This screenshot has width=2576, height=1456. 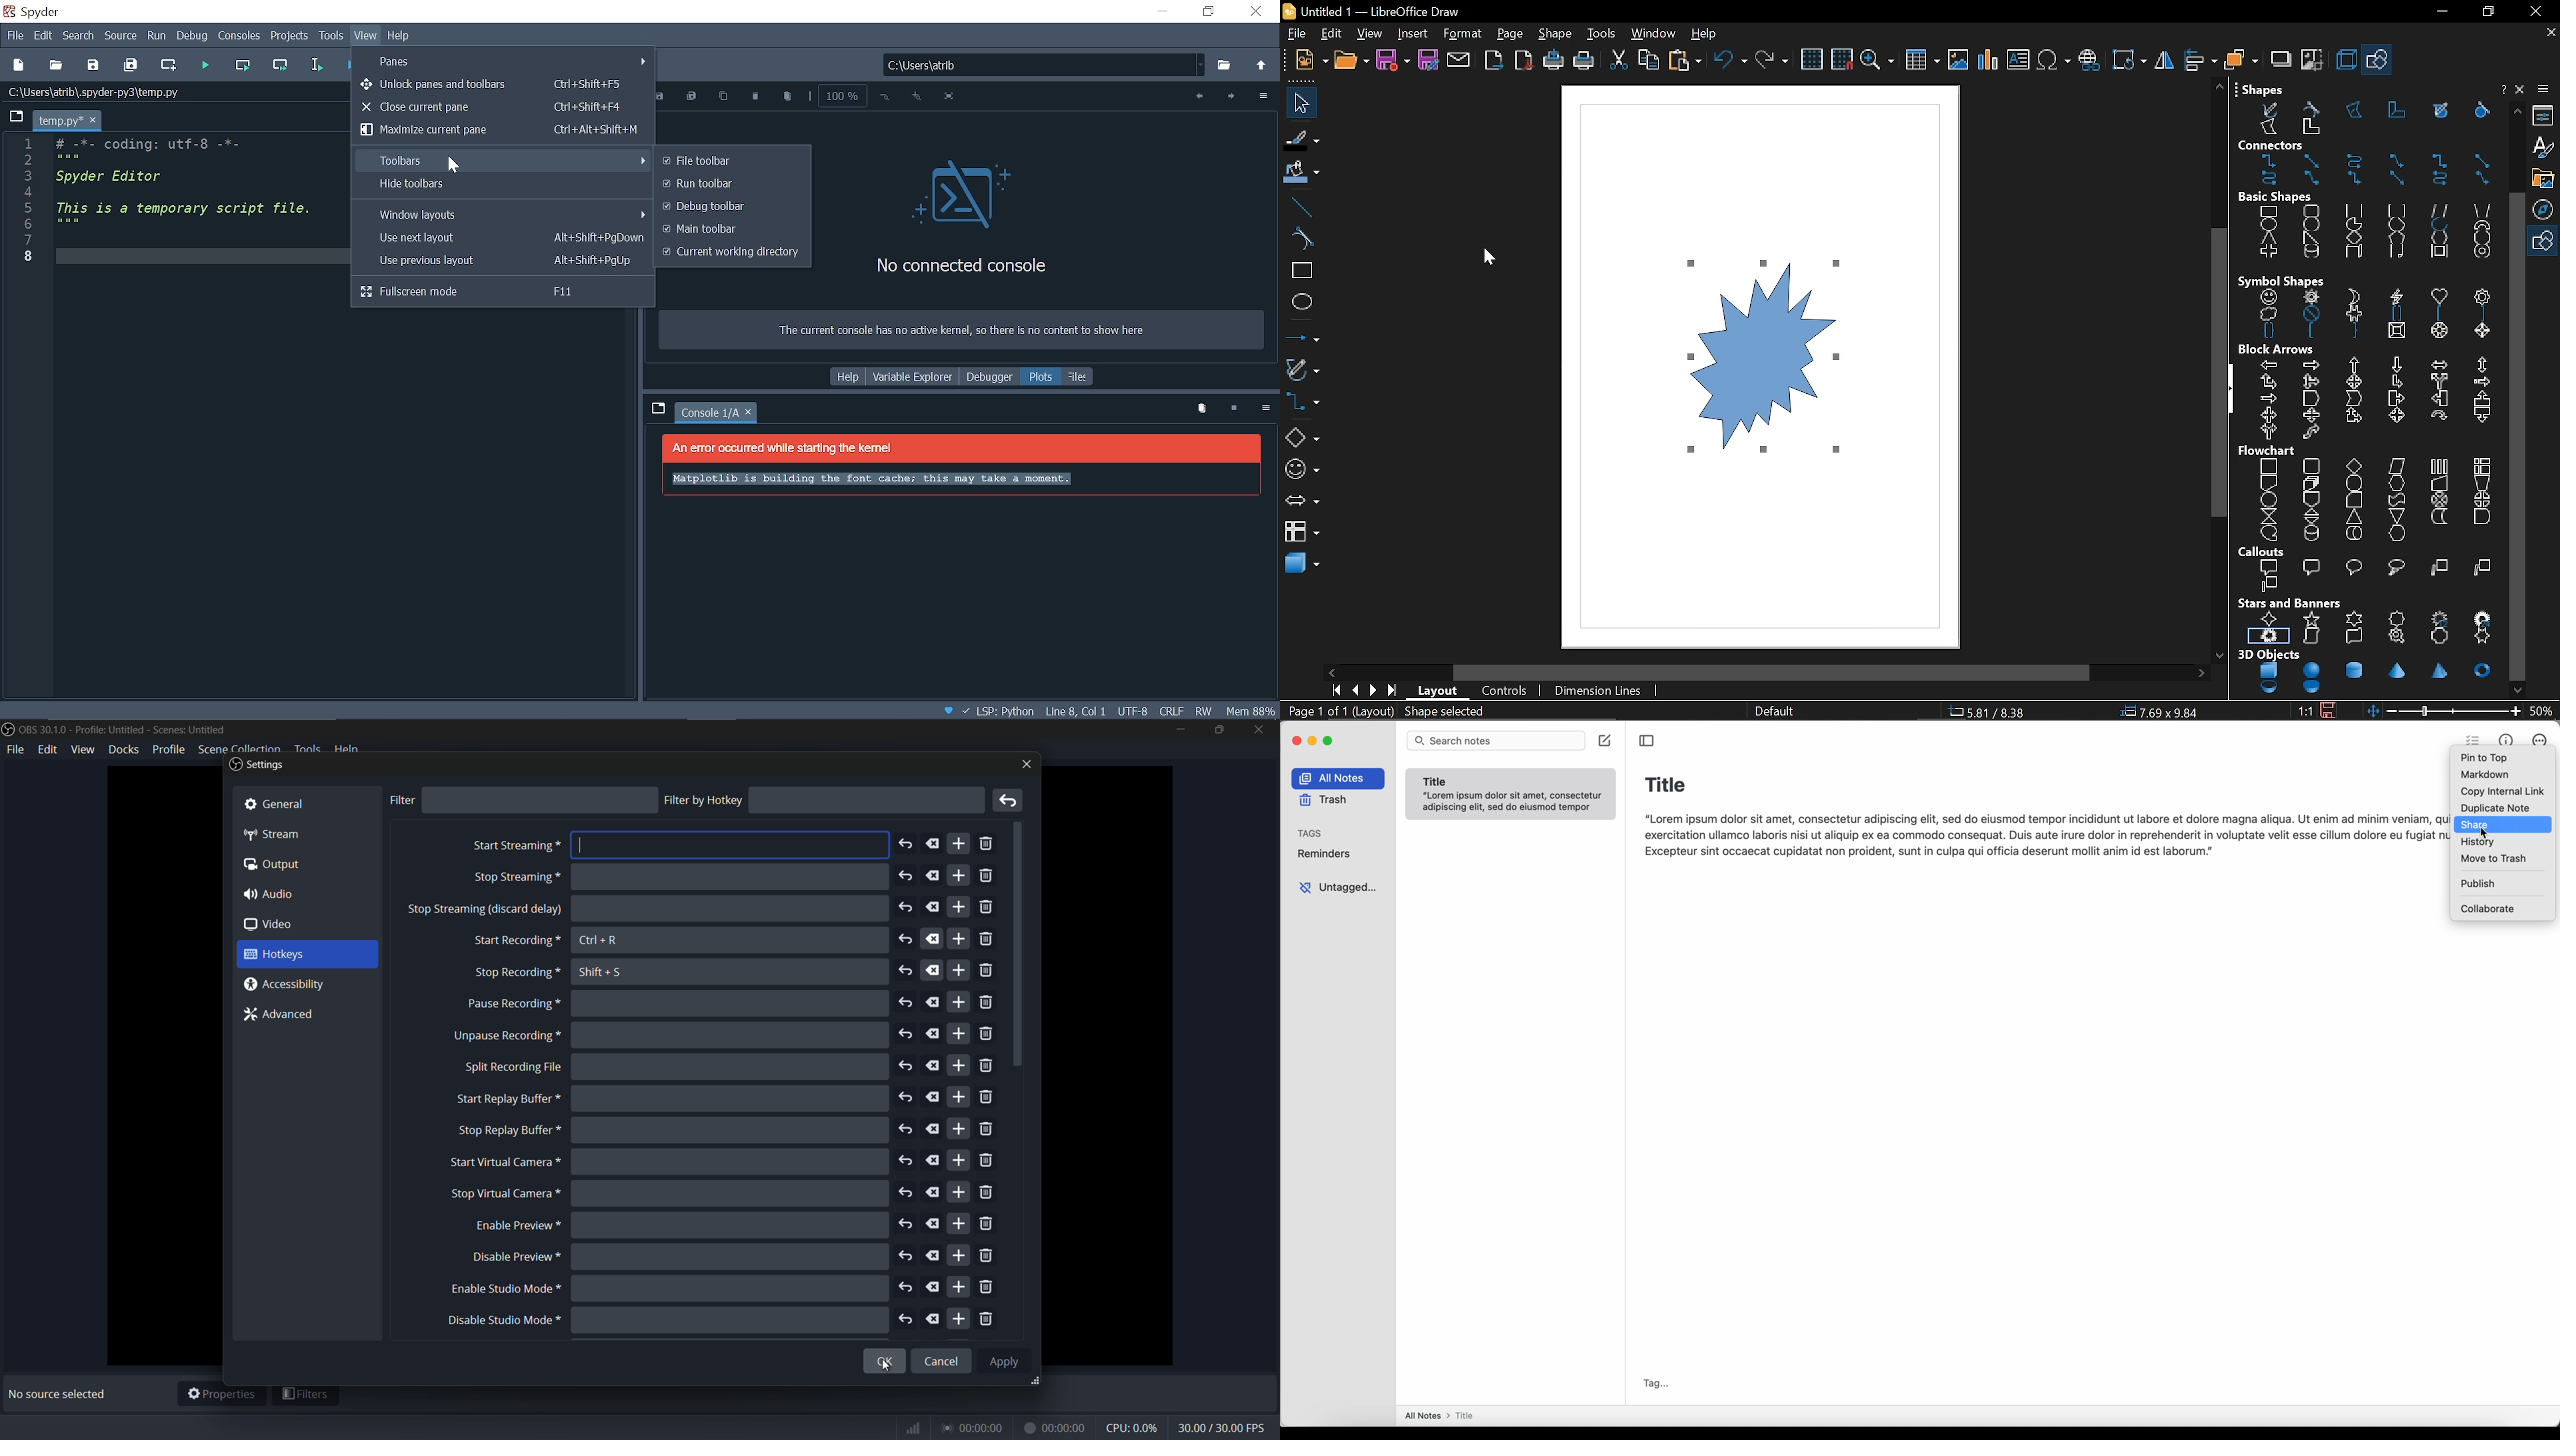 I want to click on note, so click(x=1511, y=794).